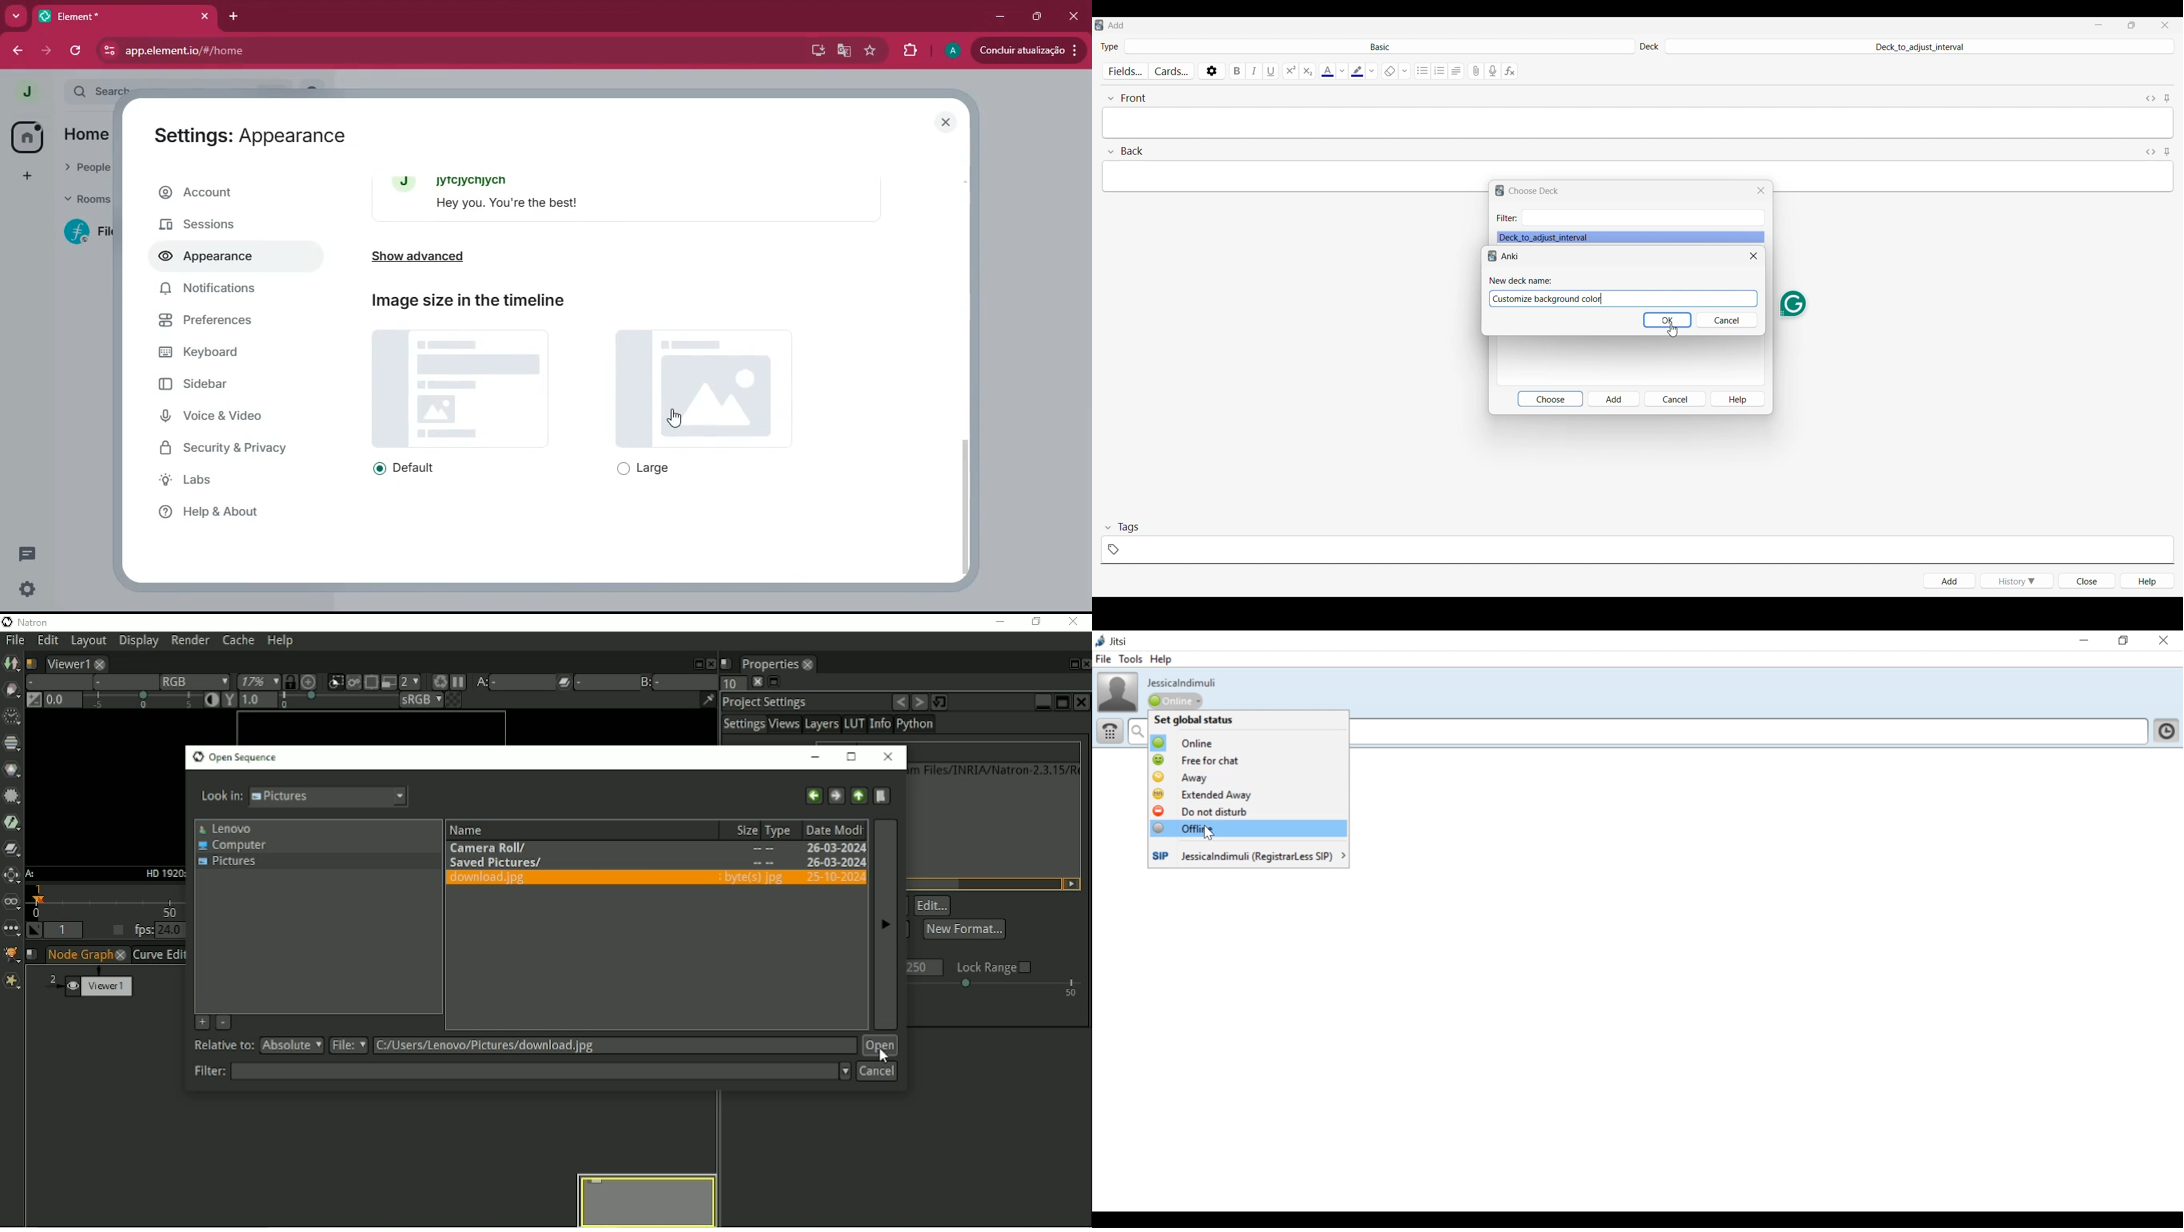 The width and height of the screenshot is (2184, 1232). I want to click on profile, so click(950, 50).